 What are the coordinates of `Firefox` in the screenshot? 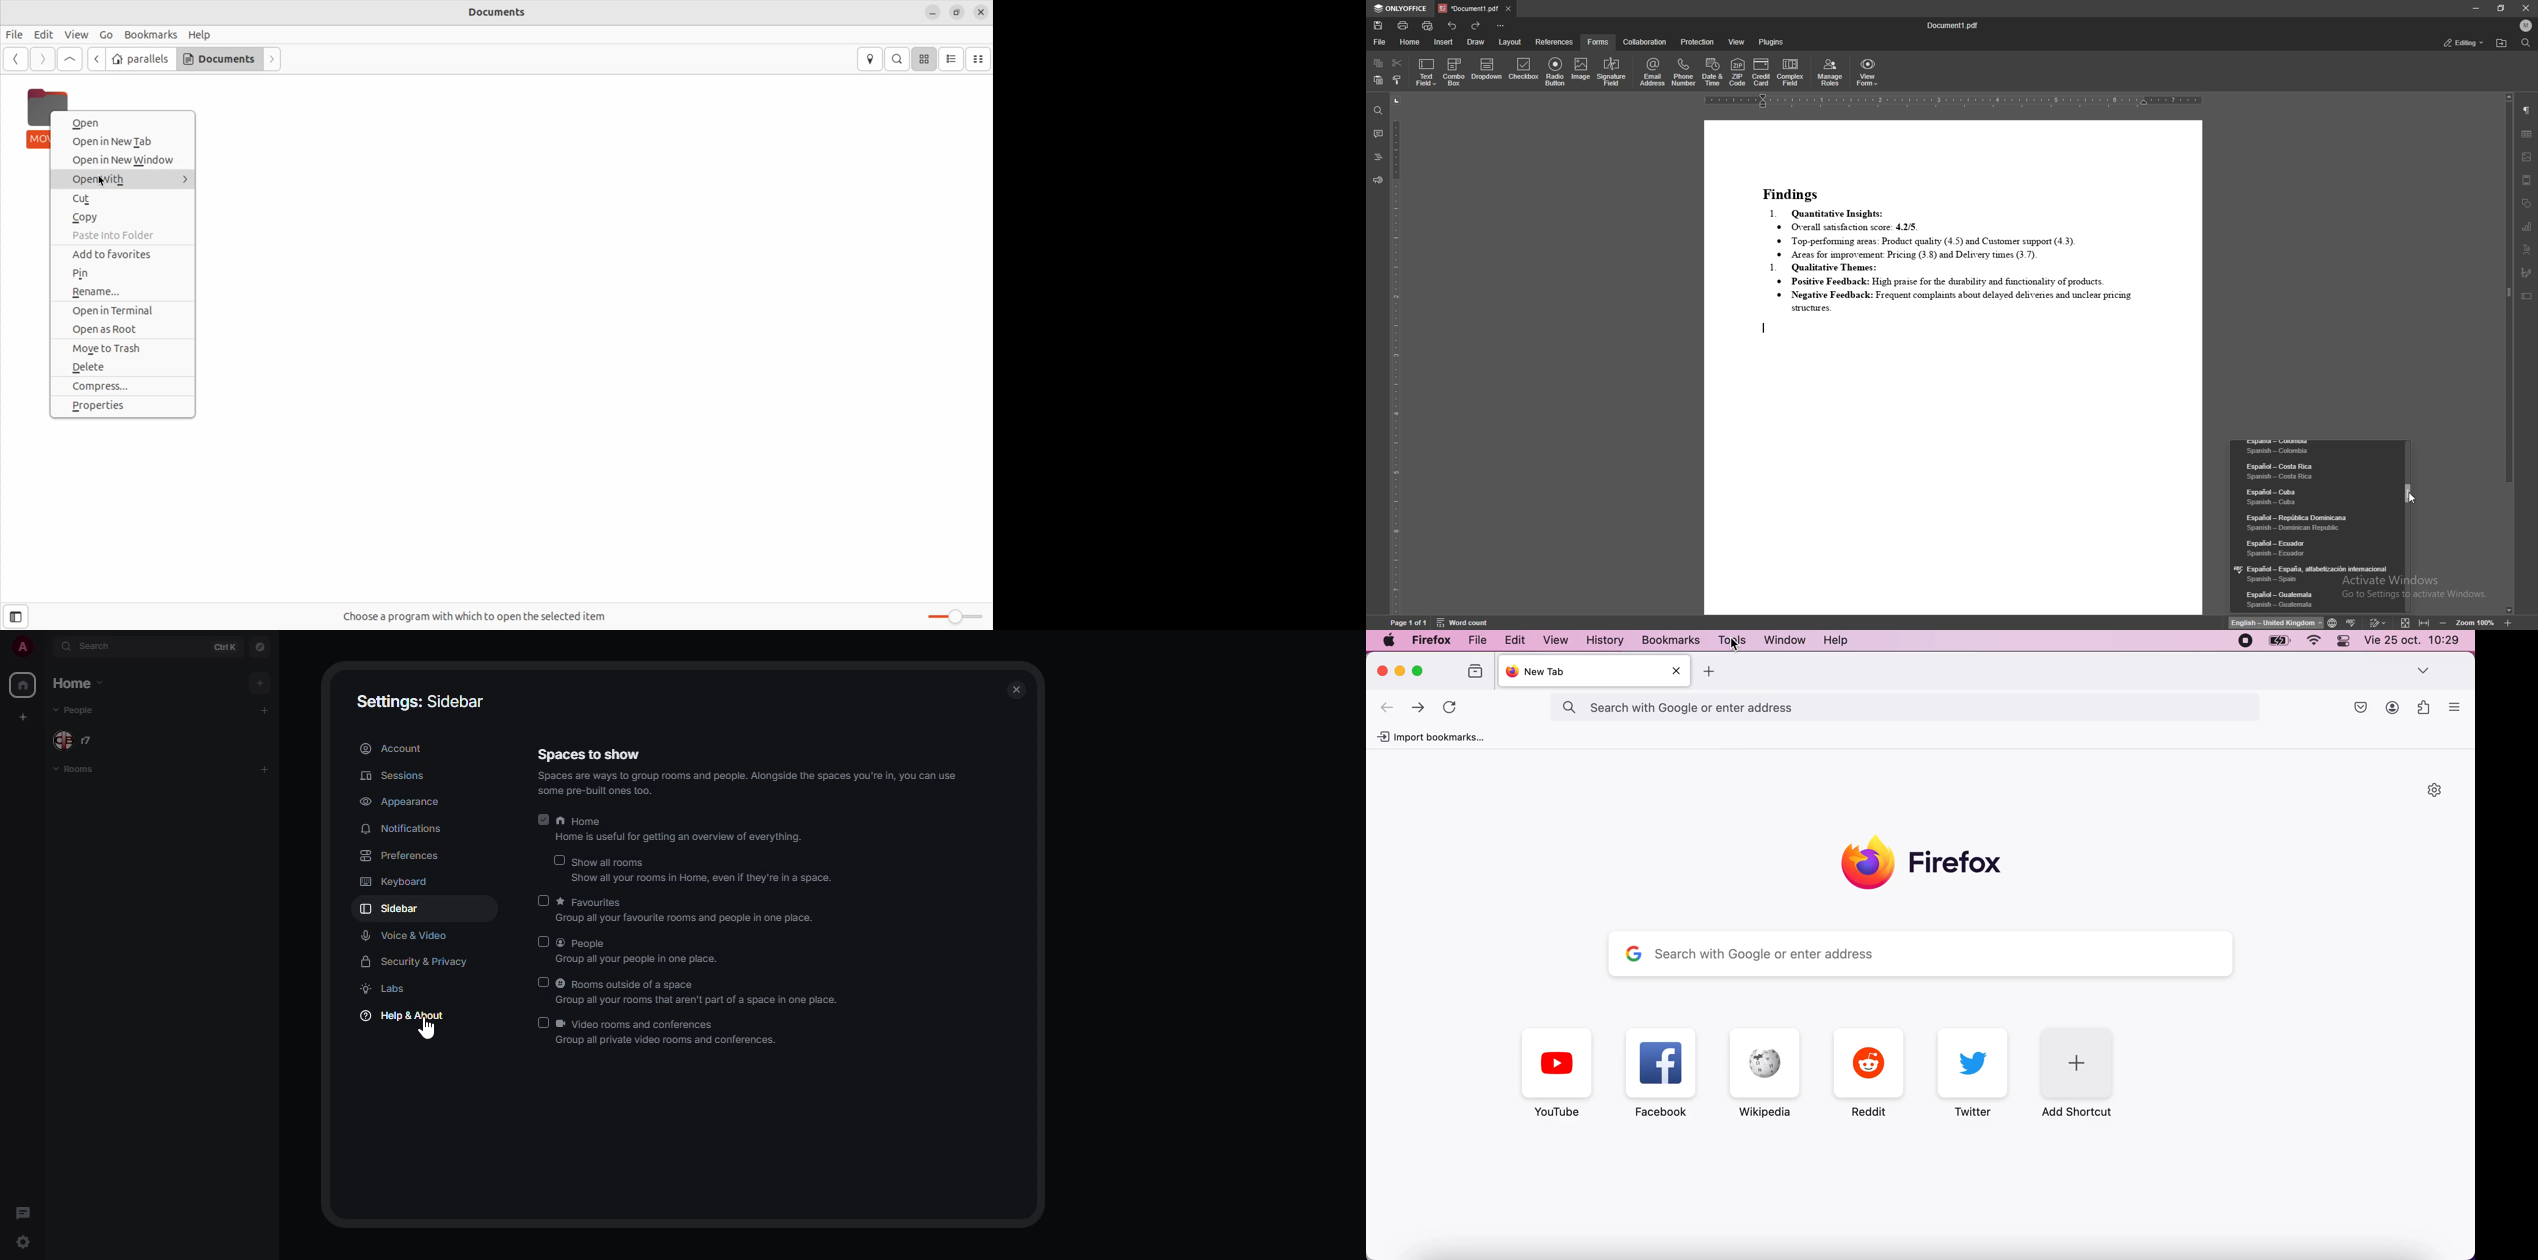 It's located at (1432, 640).